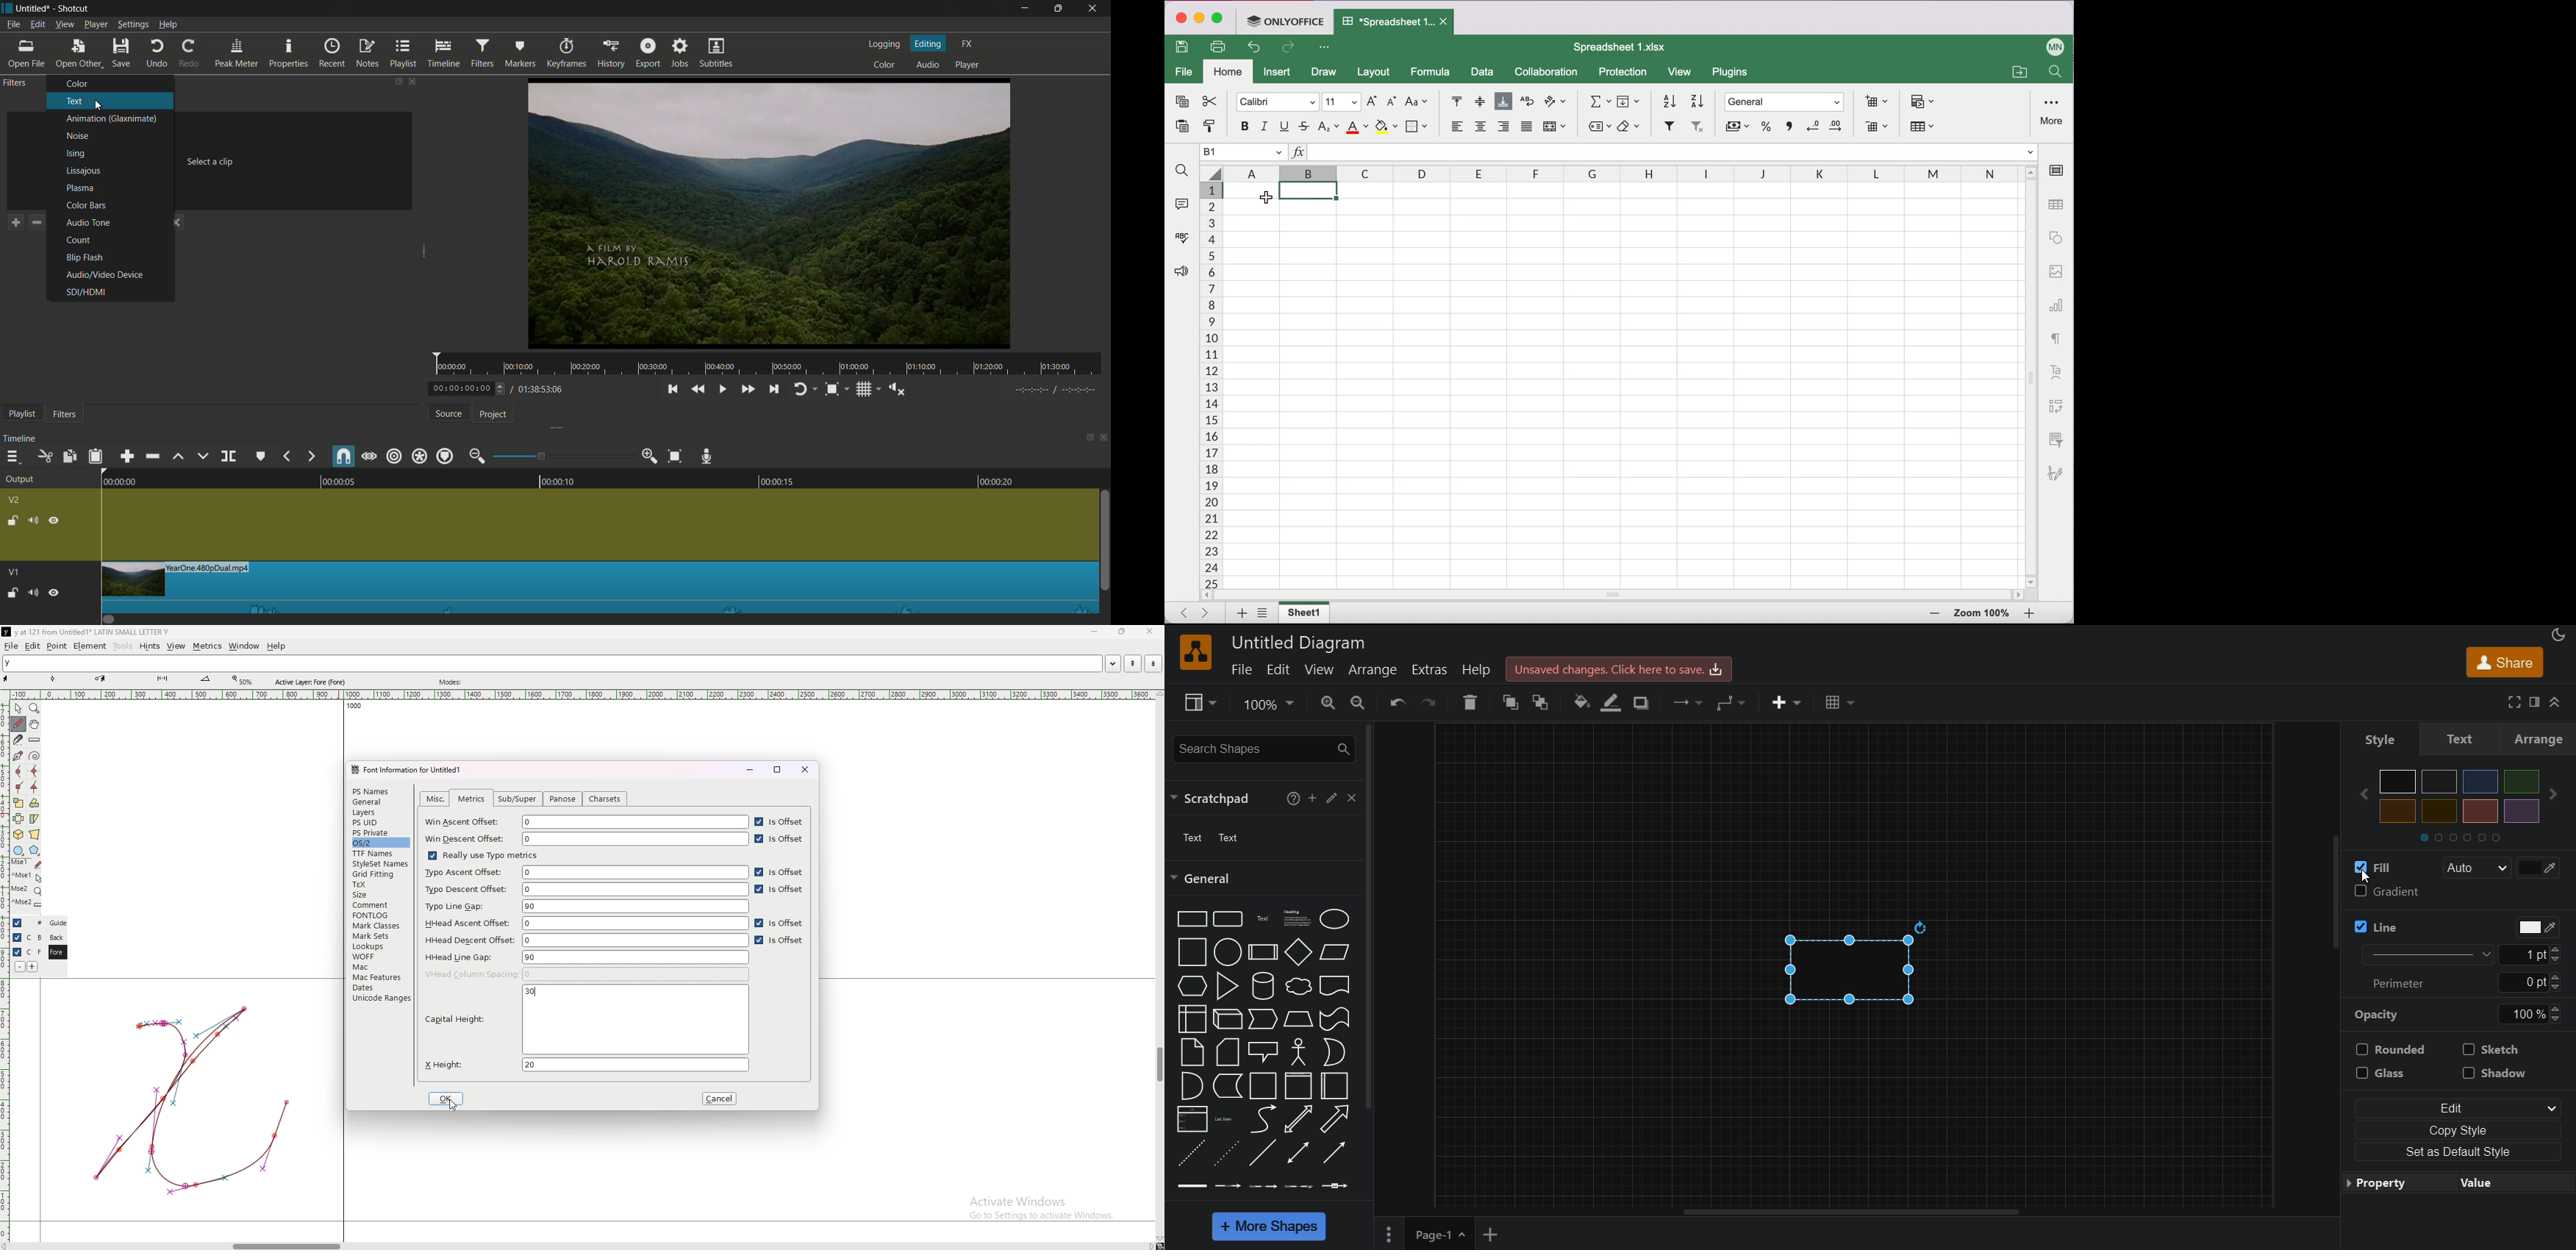  What do you see at coordinates (286, 1243) in the screenshot?
I see `scroll bar horizontal` at bounding box center [286, 1243].